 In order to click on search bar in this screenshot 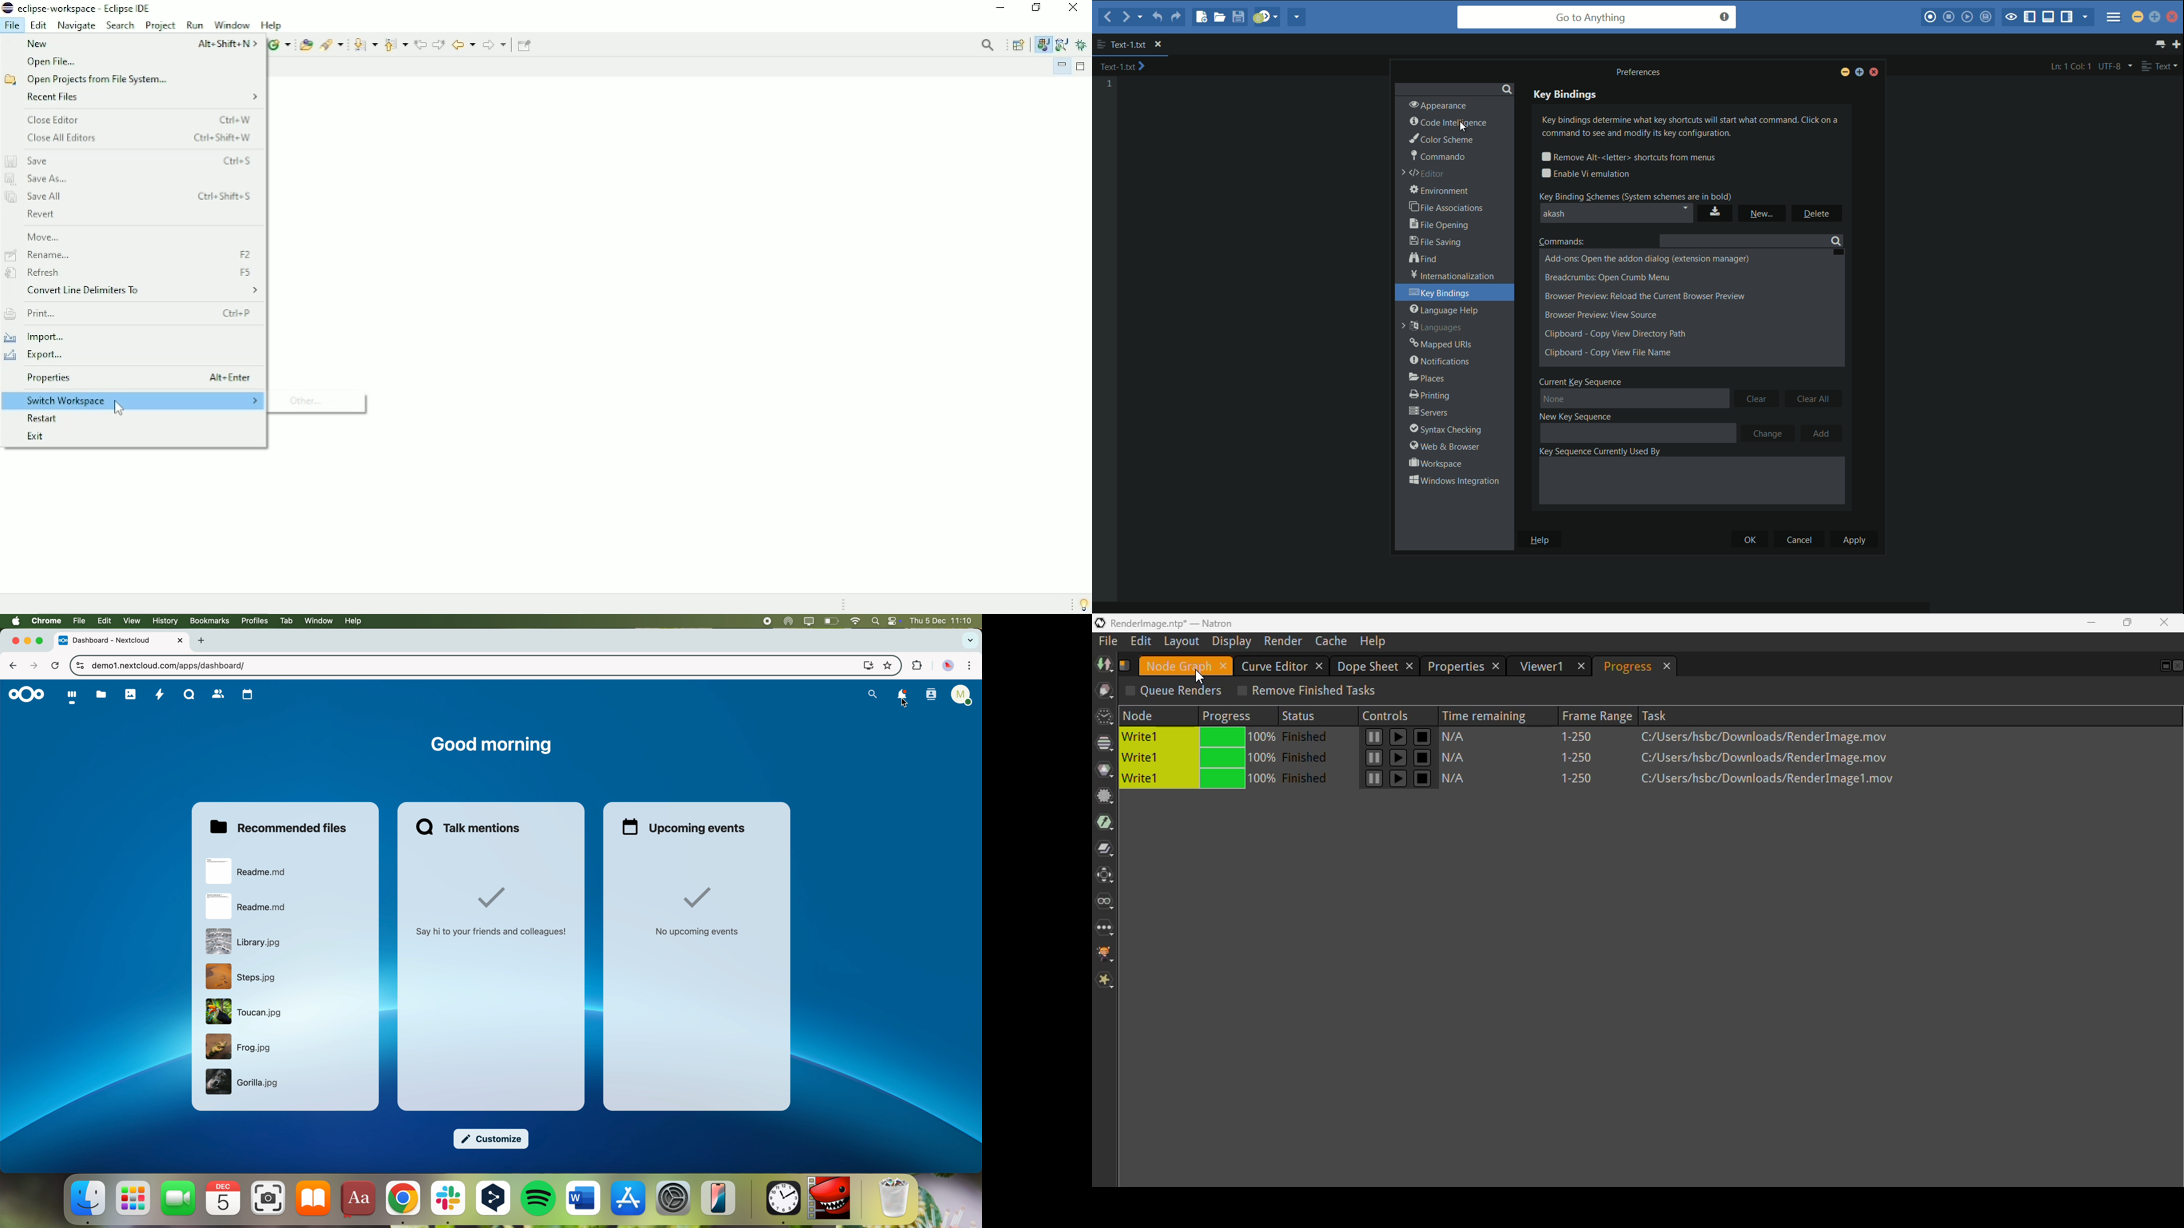, I will do `click(1750, 240)`.